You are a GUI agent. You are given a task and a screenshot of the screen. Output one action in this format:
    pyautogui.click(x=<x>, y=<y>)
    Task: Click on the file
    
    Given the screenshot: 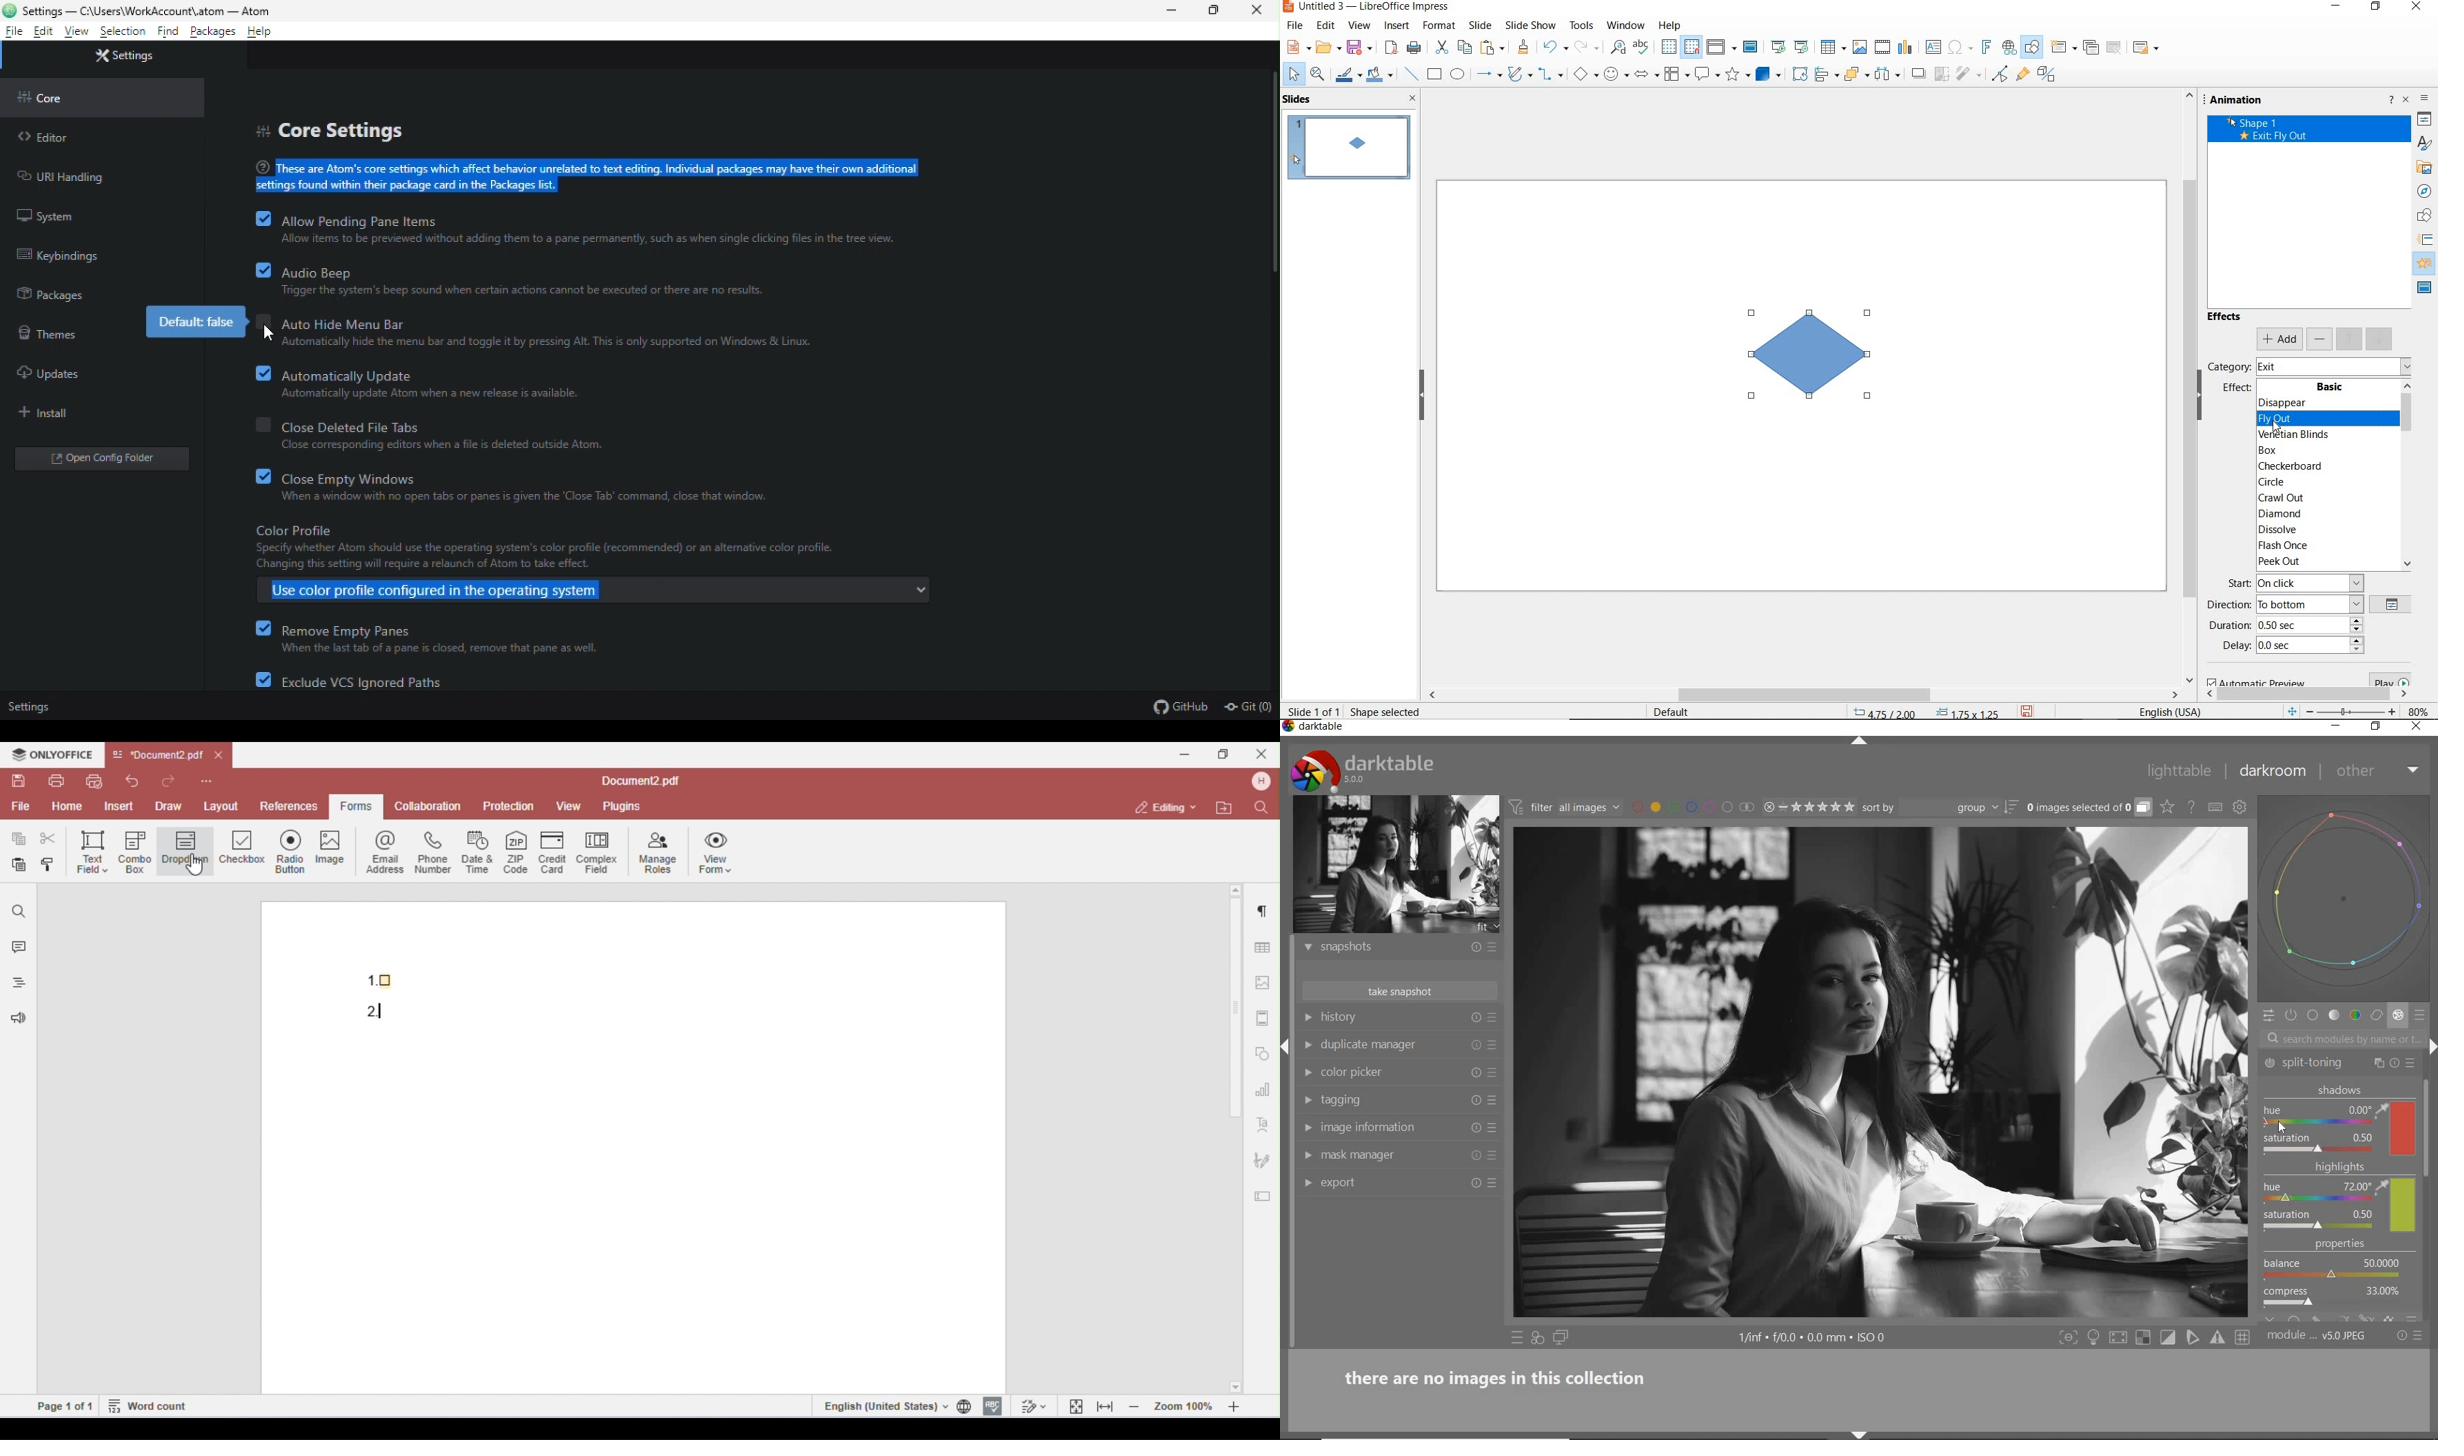 What is the action you would take?
    pyautogui.click(x=1297, y=26)
    